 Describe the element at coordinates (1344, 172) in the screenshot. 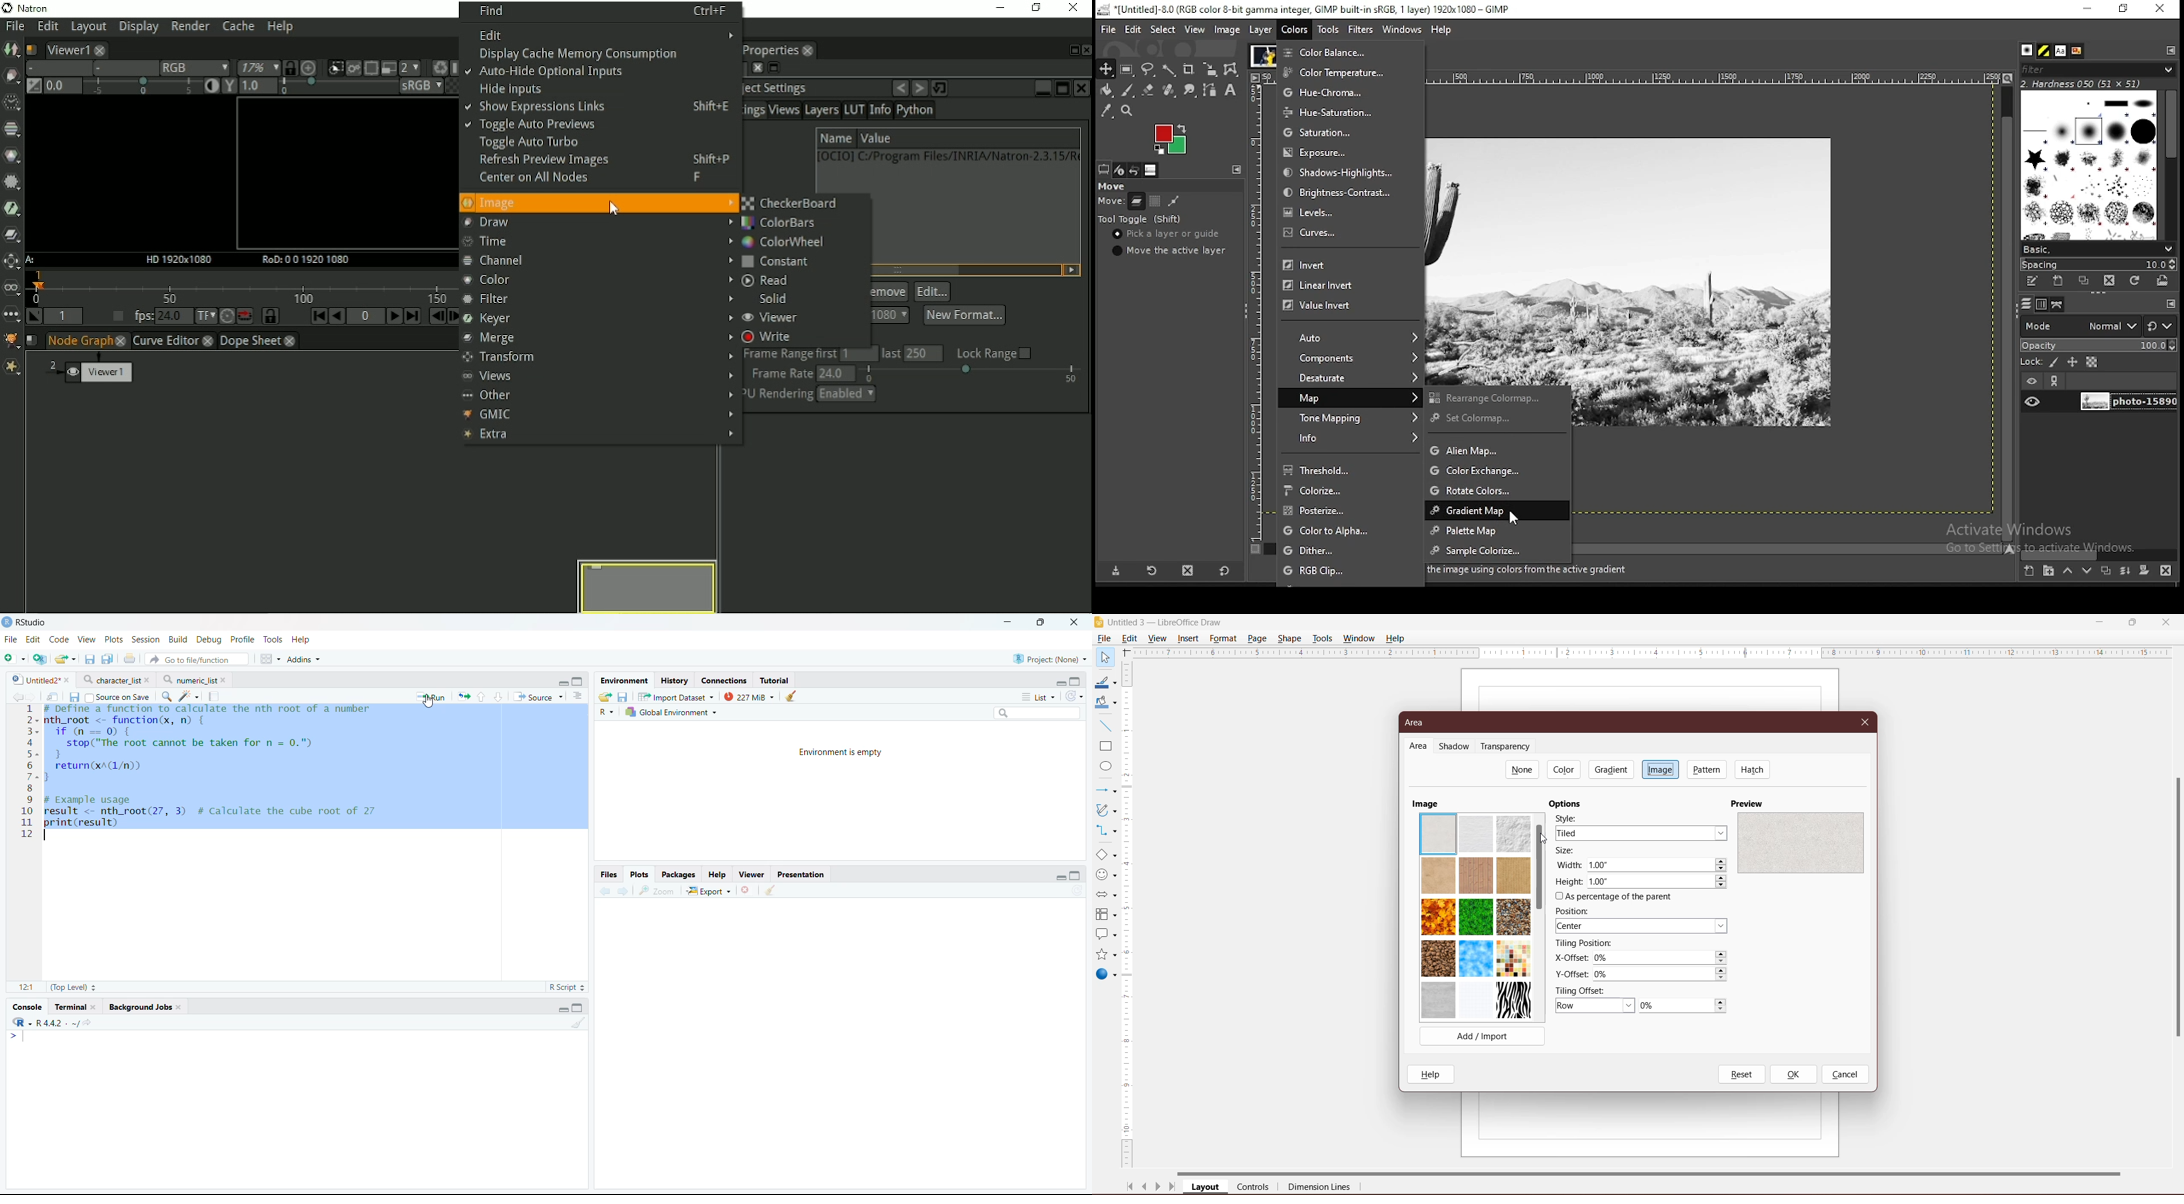

I see `shadows highlights` at that location.